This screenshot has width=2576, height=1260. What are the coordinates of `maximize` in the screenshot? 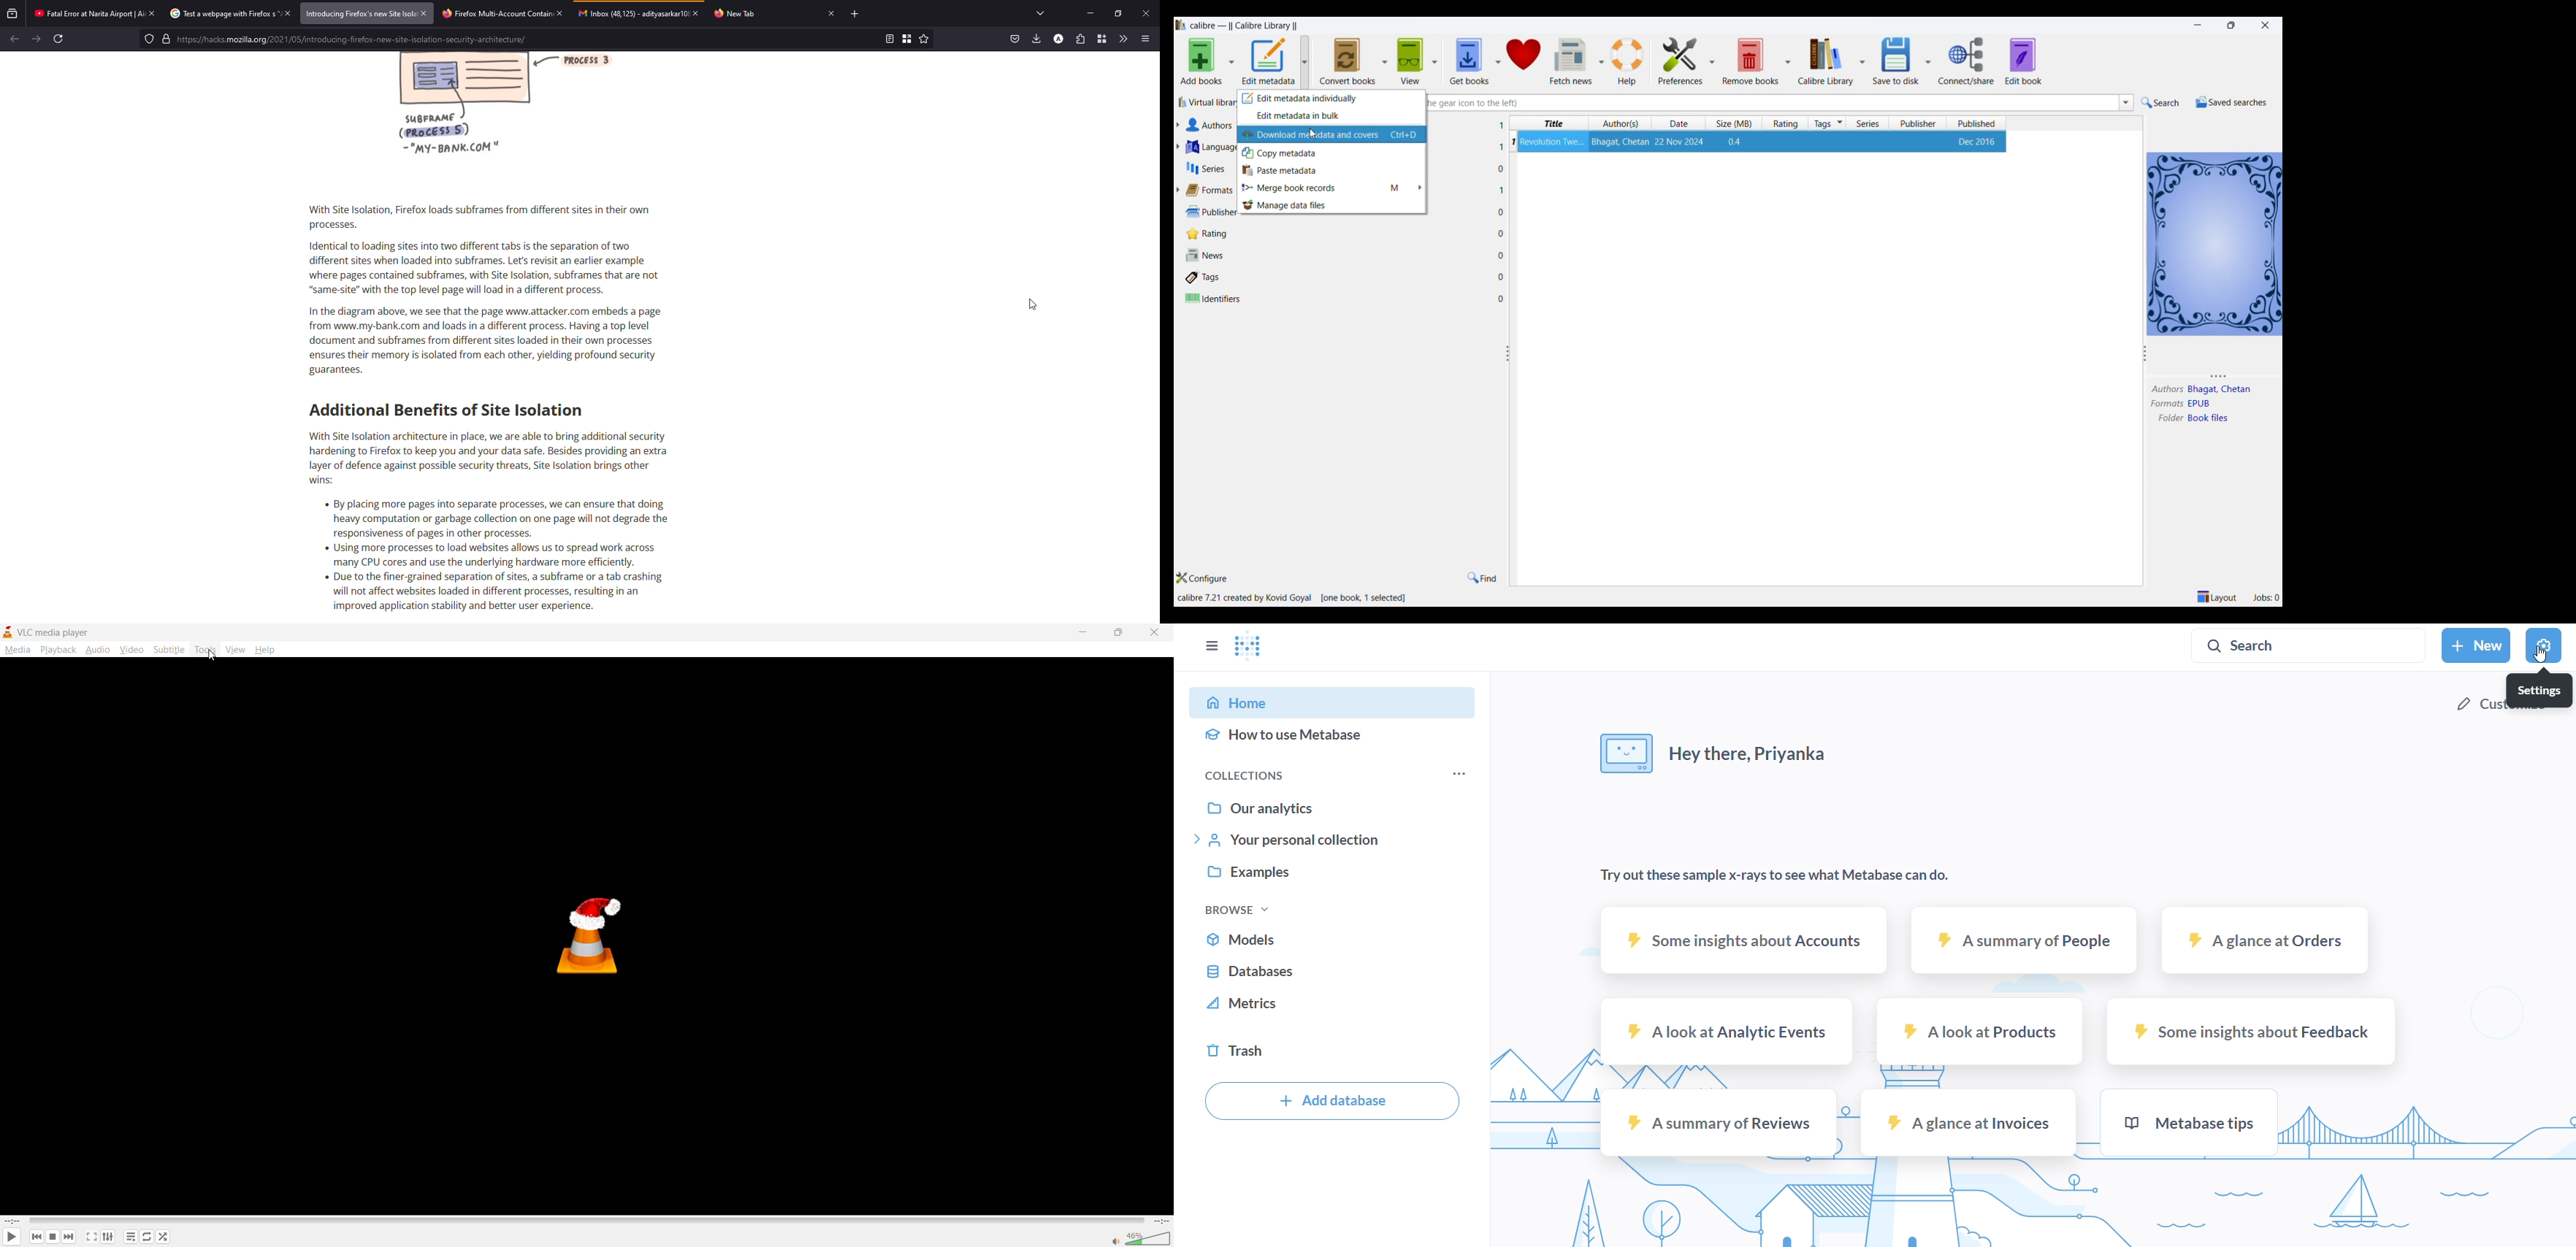 It's located at (1118, 633).